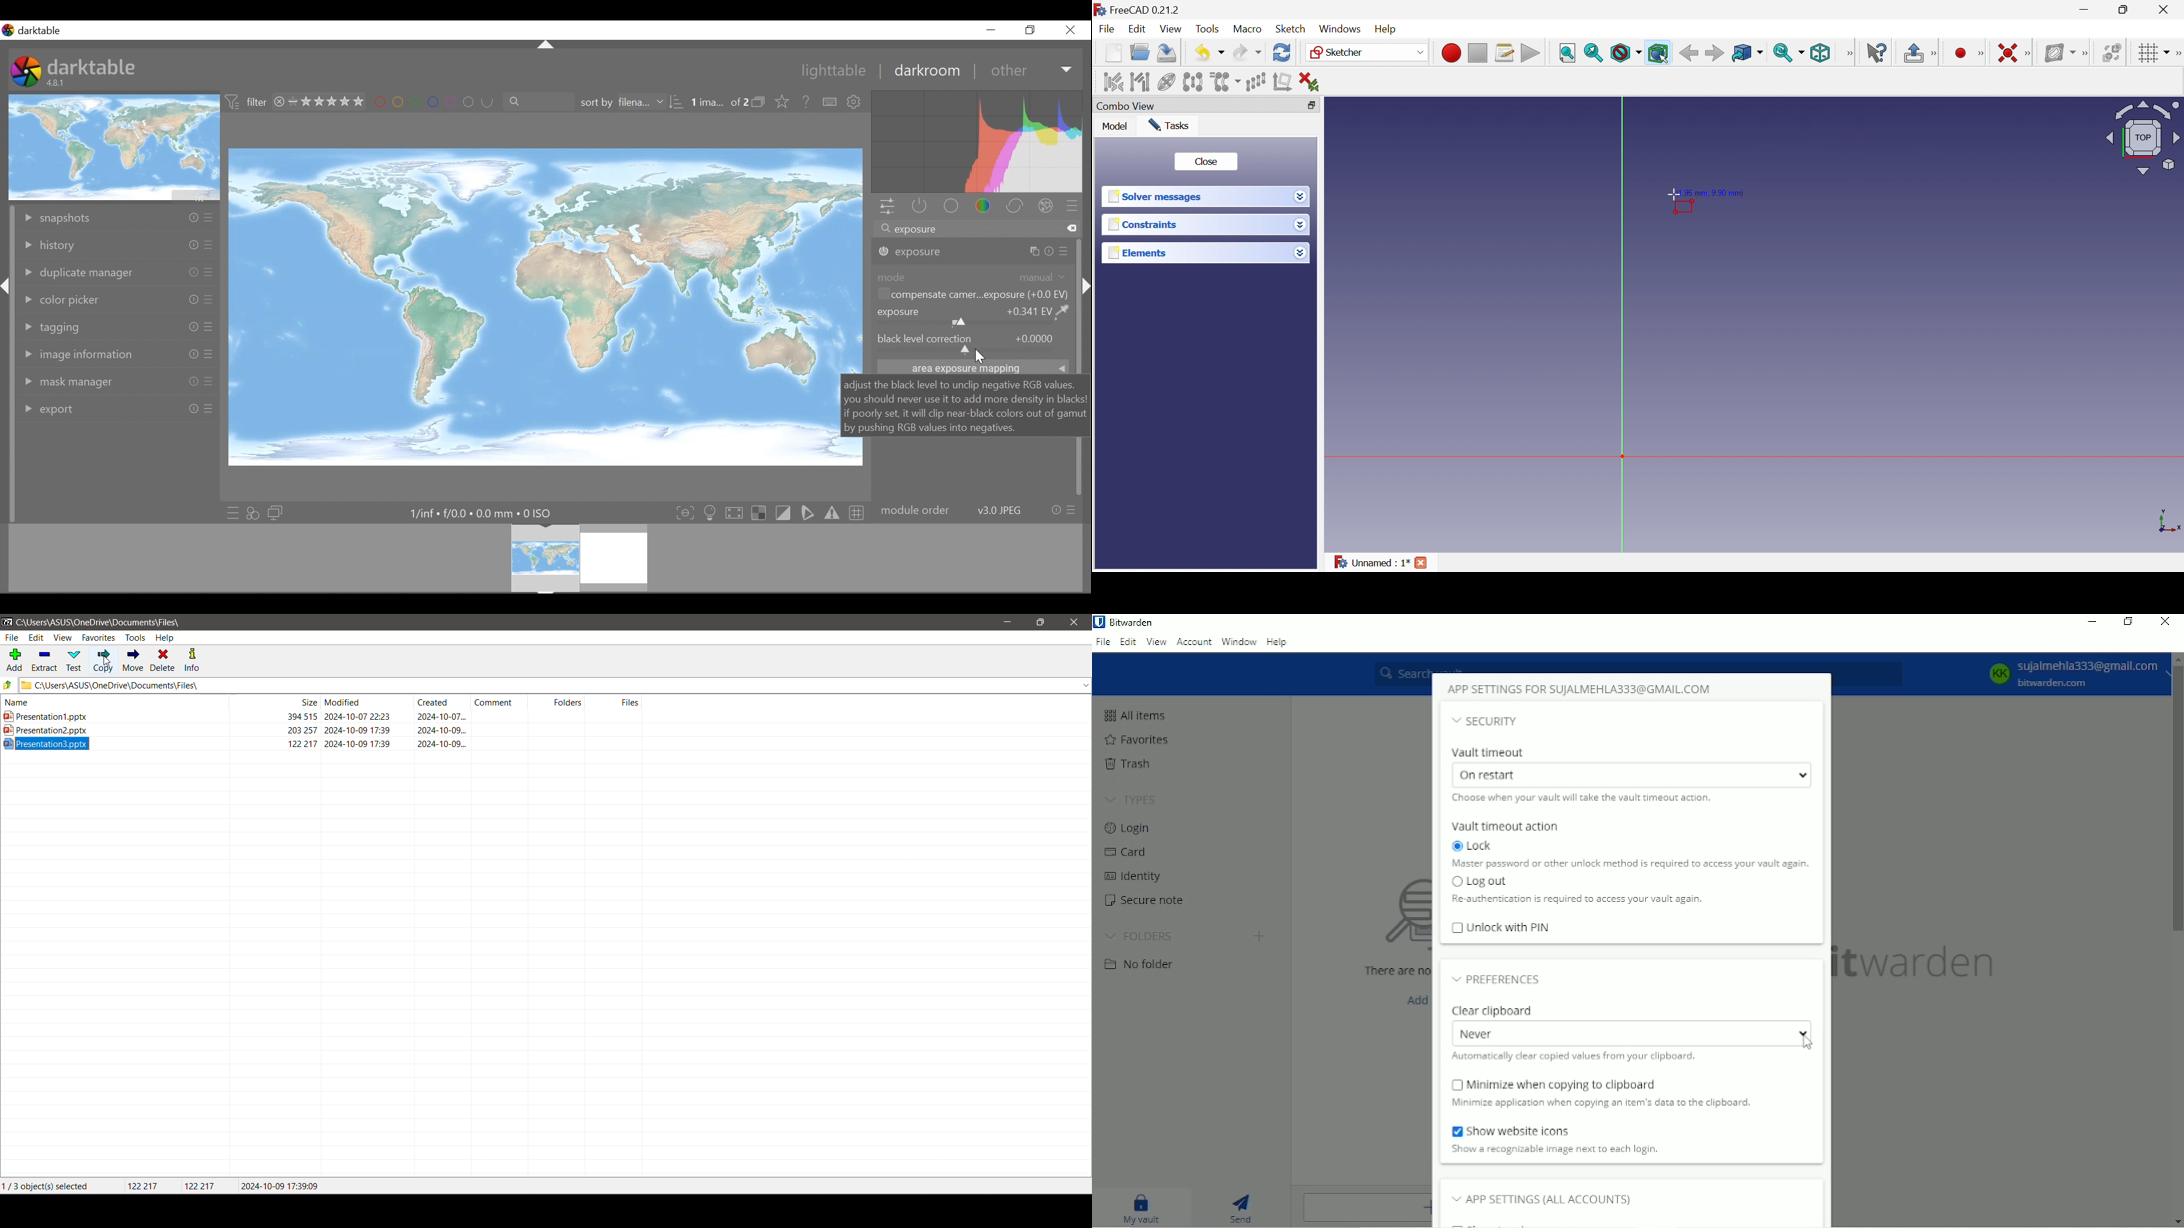 The width and height of the screenshot is (2184, 1232). Describe the element at coordinates (978, 509) in the screenshot. I see `module order` at that location.